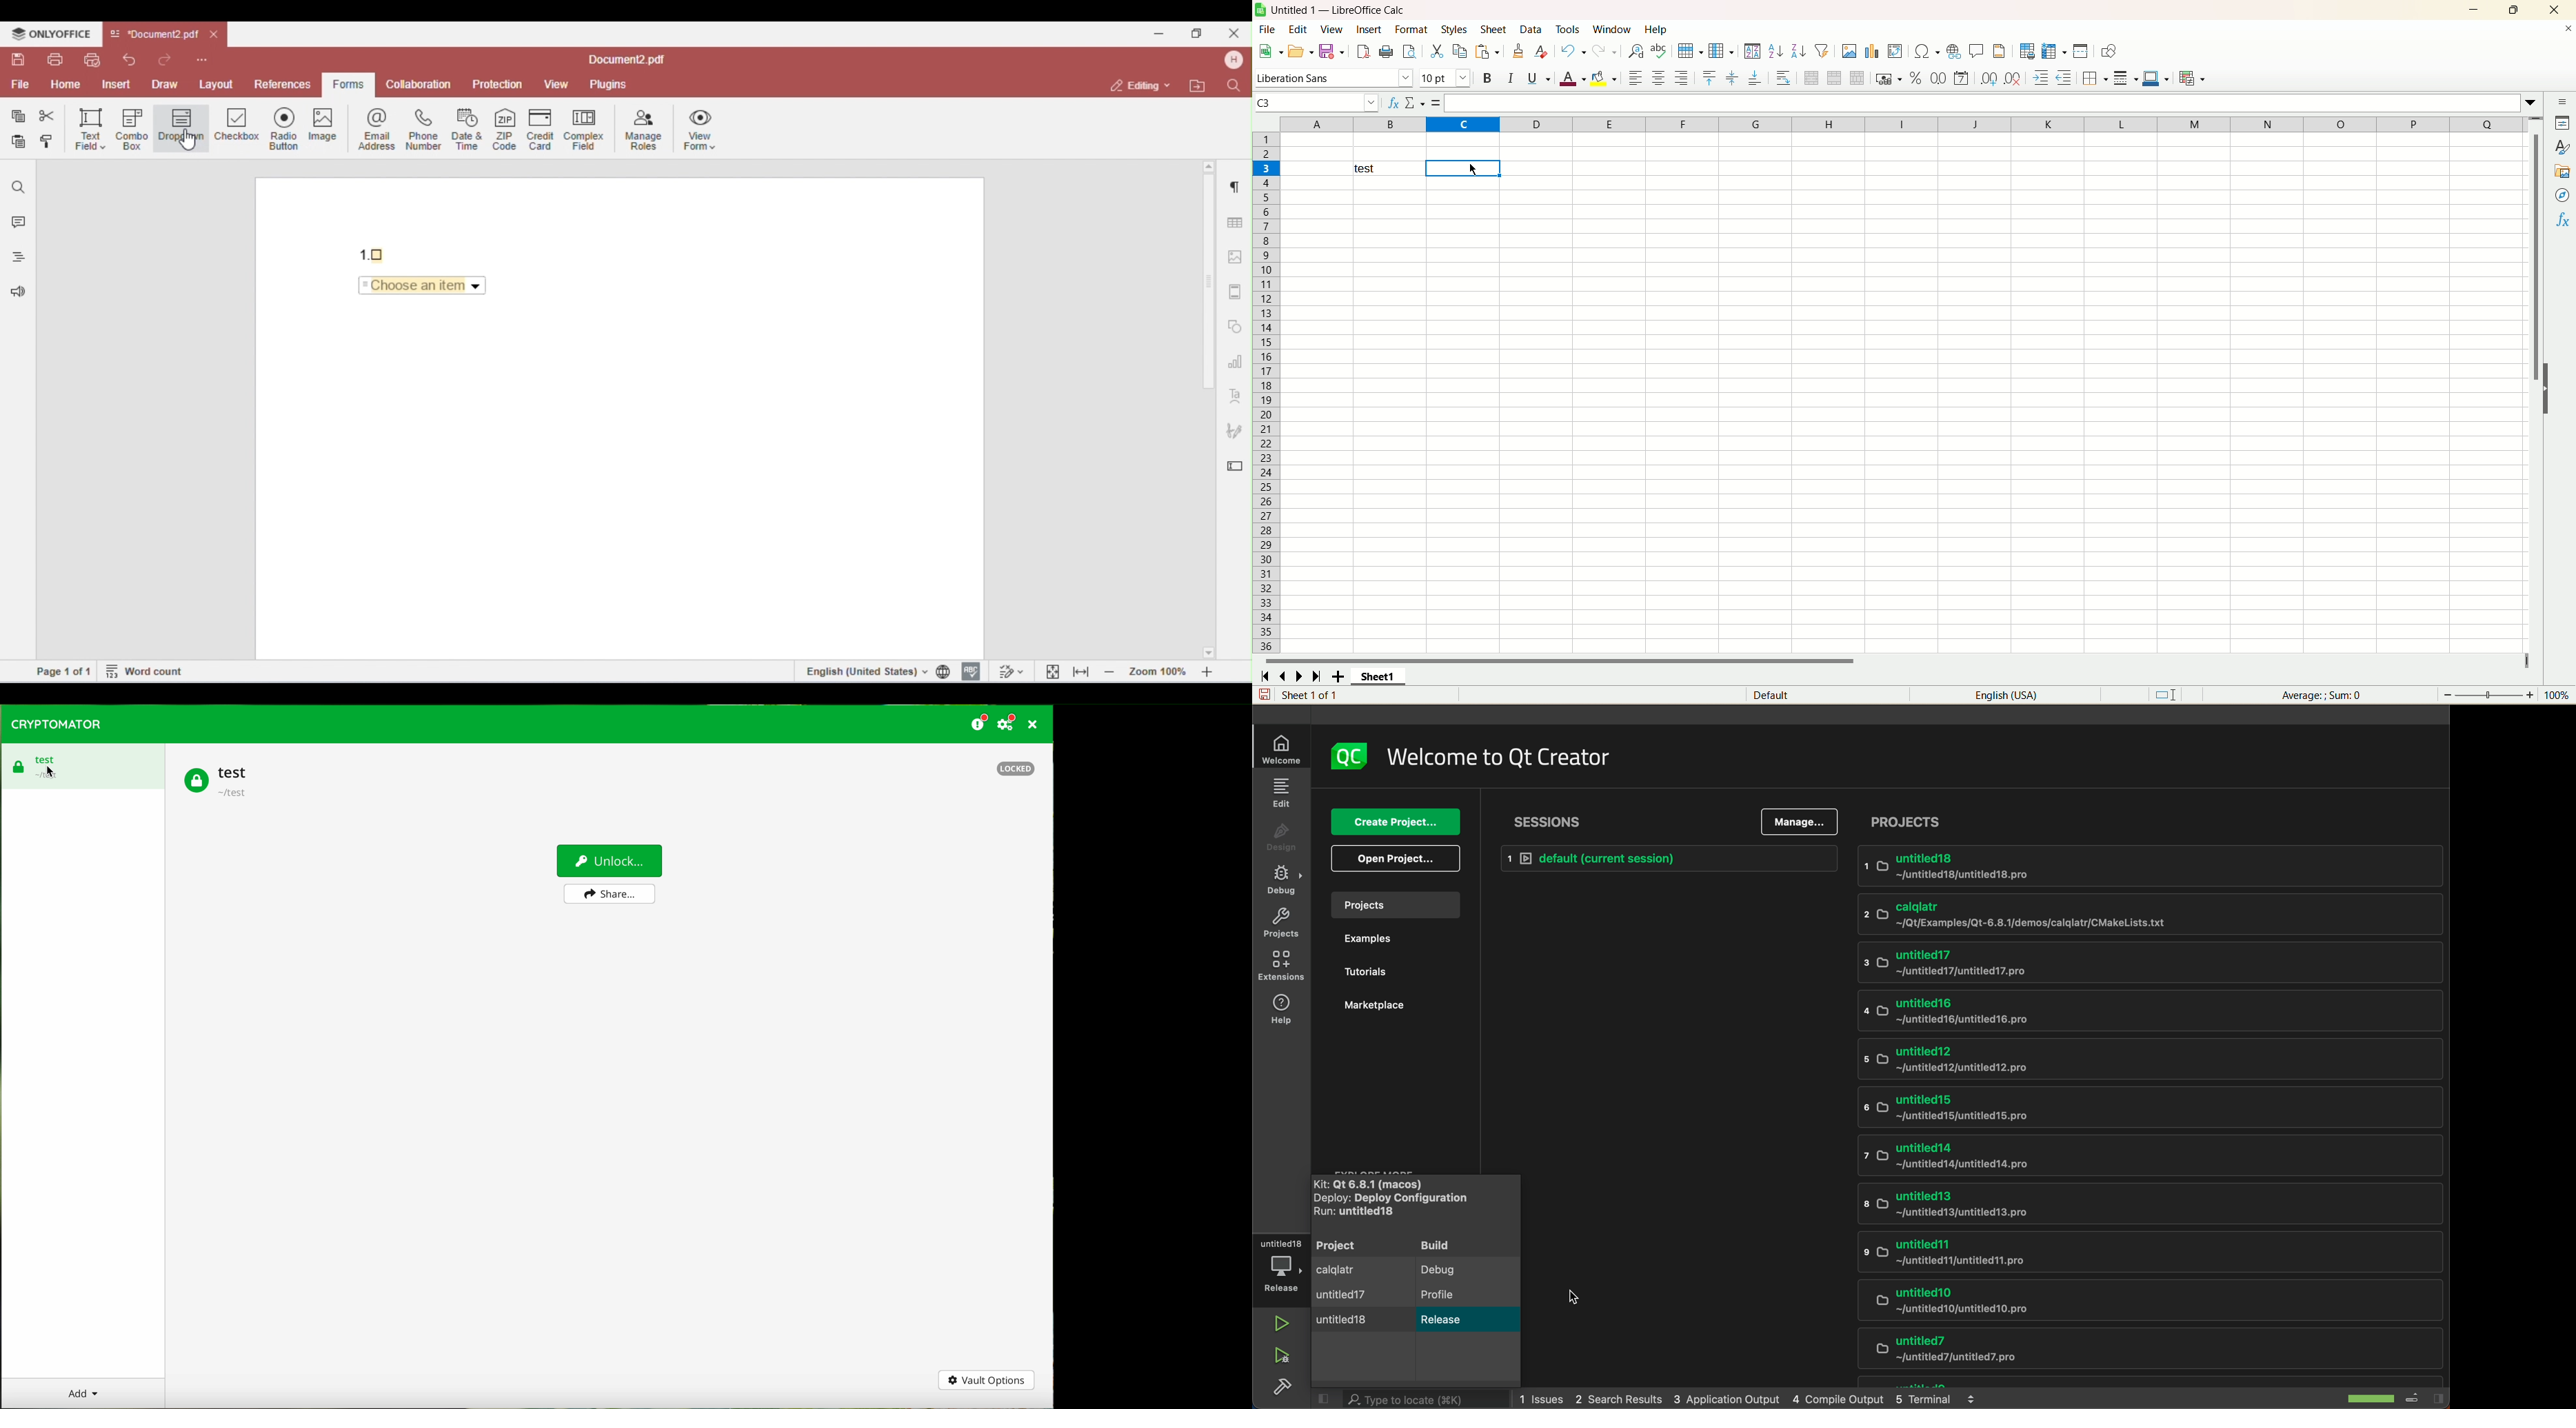 Image resolution: width=2576 pixels, height=1428 pixels. Describe the element at coordinates (2027, 51) in the screenshot. I see `define print area` at that location.